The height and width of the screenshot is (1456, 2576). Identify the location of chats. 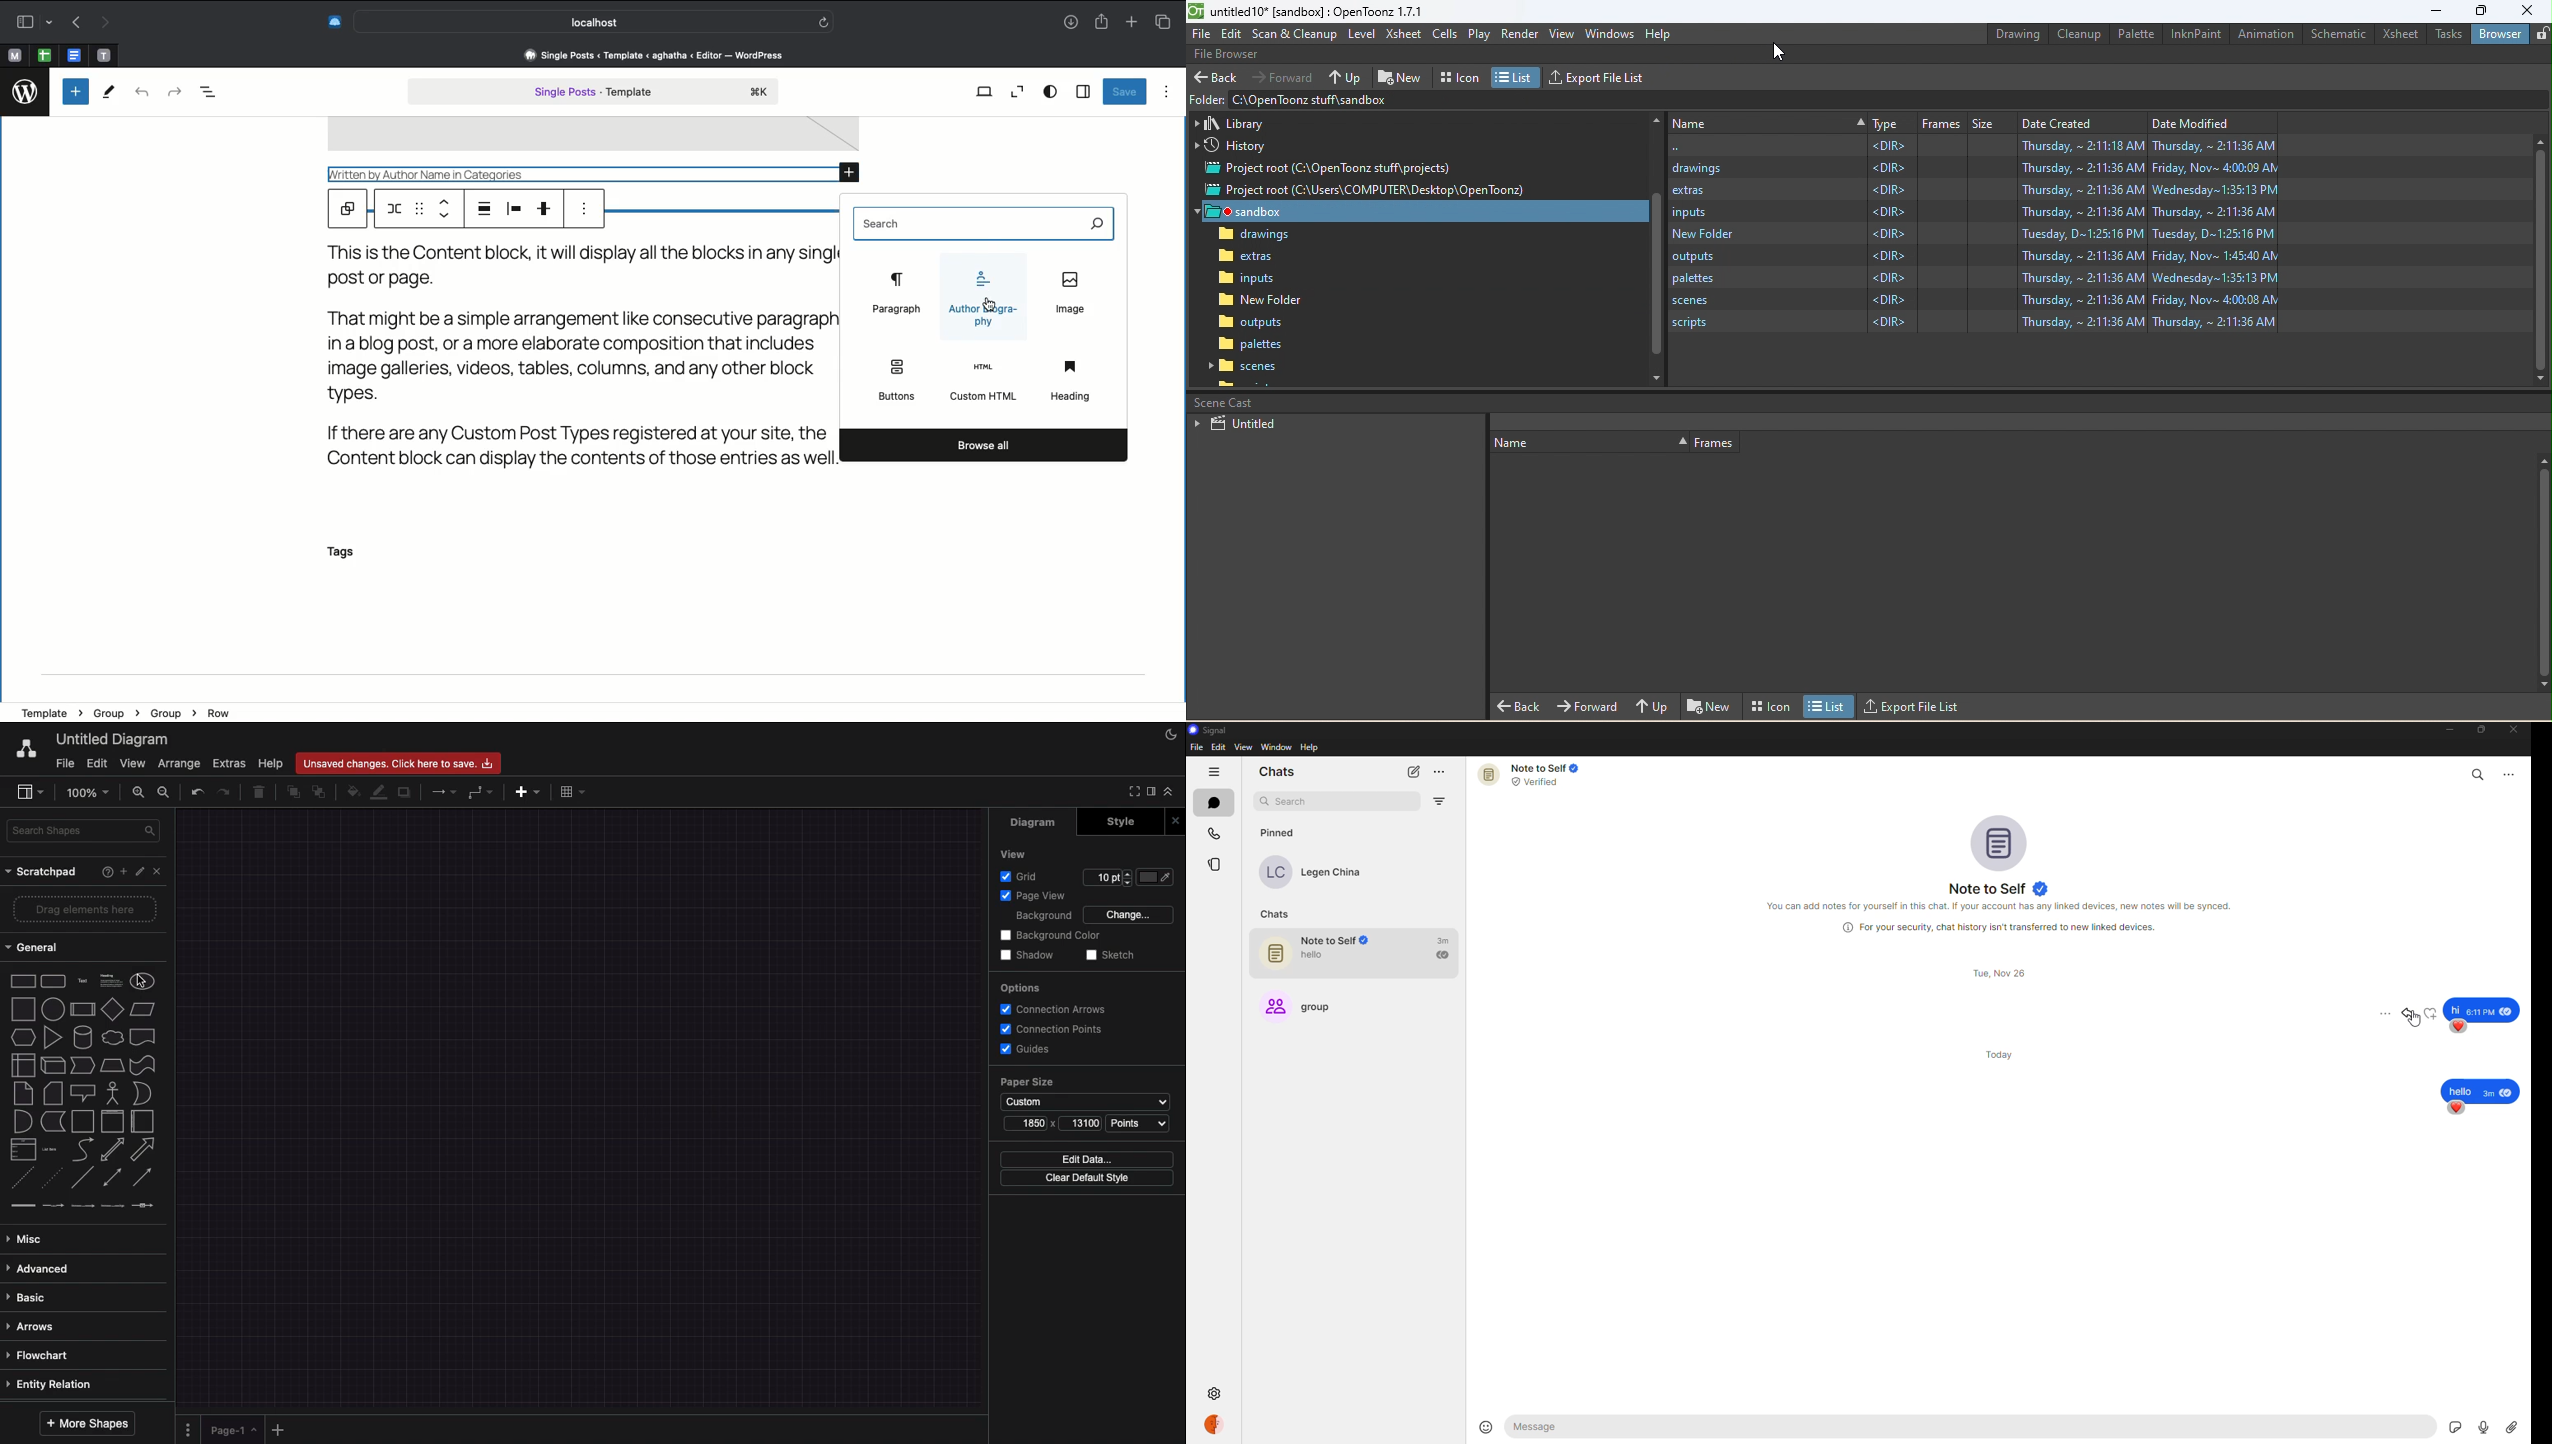
(1274, 913).